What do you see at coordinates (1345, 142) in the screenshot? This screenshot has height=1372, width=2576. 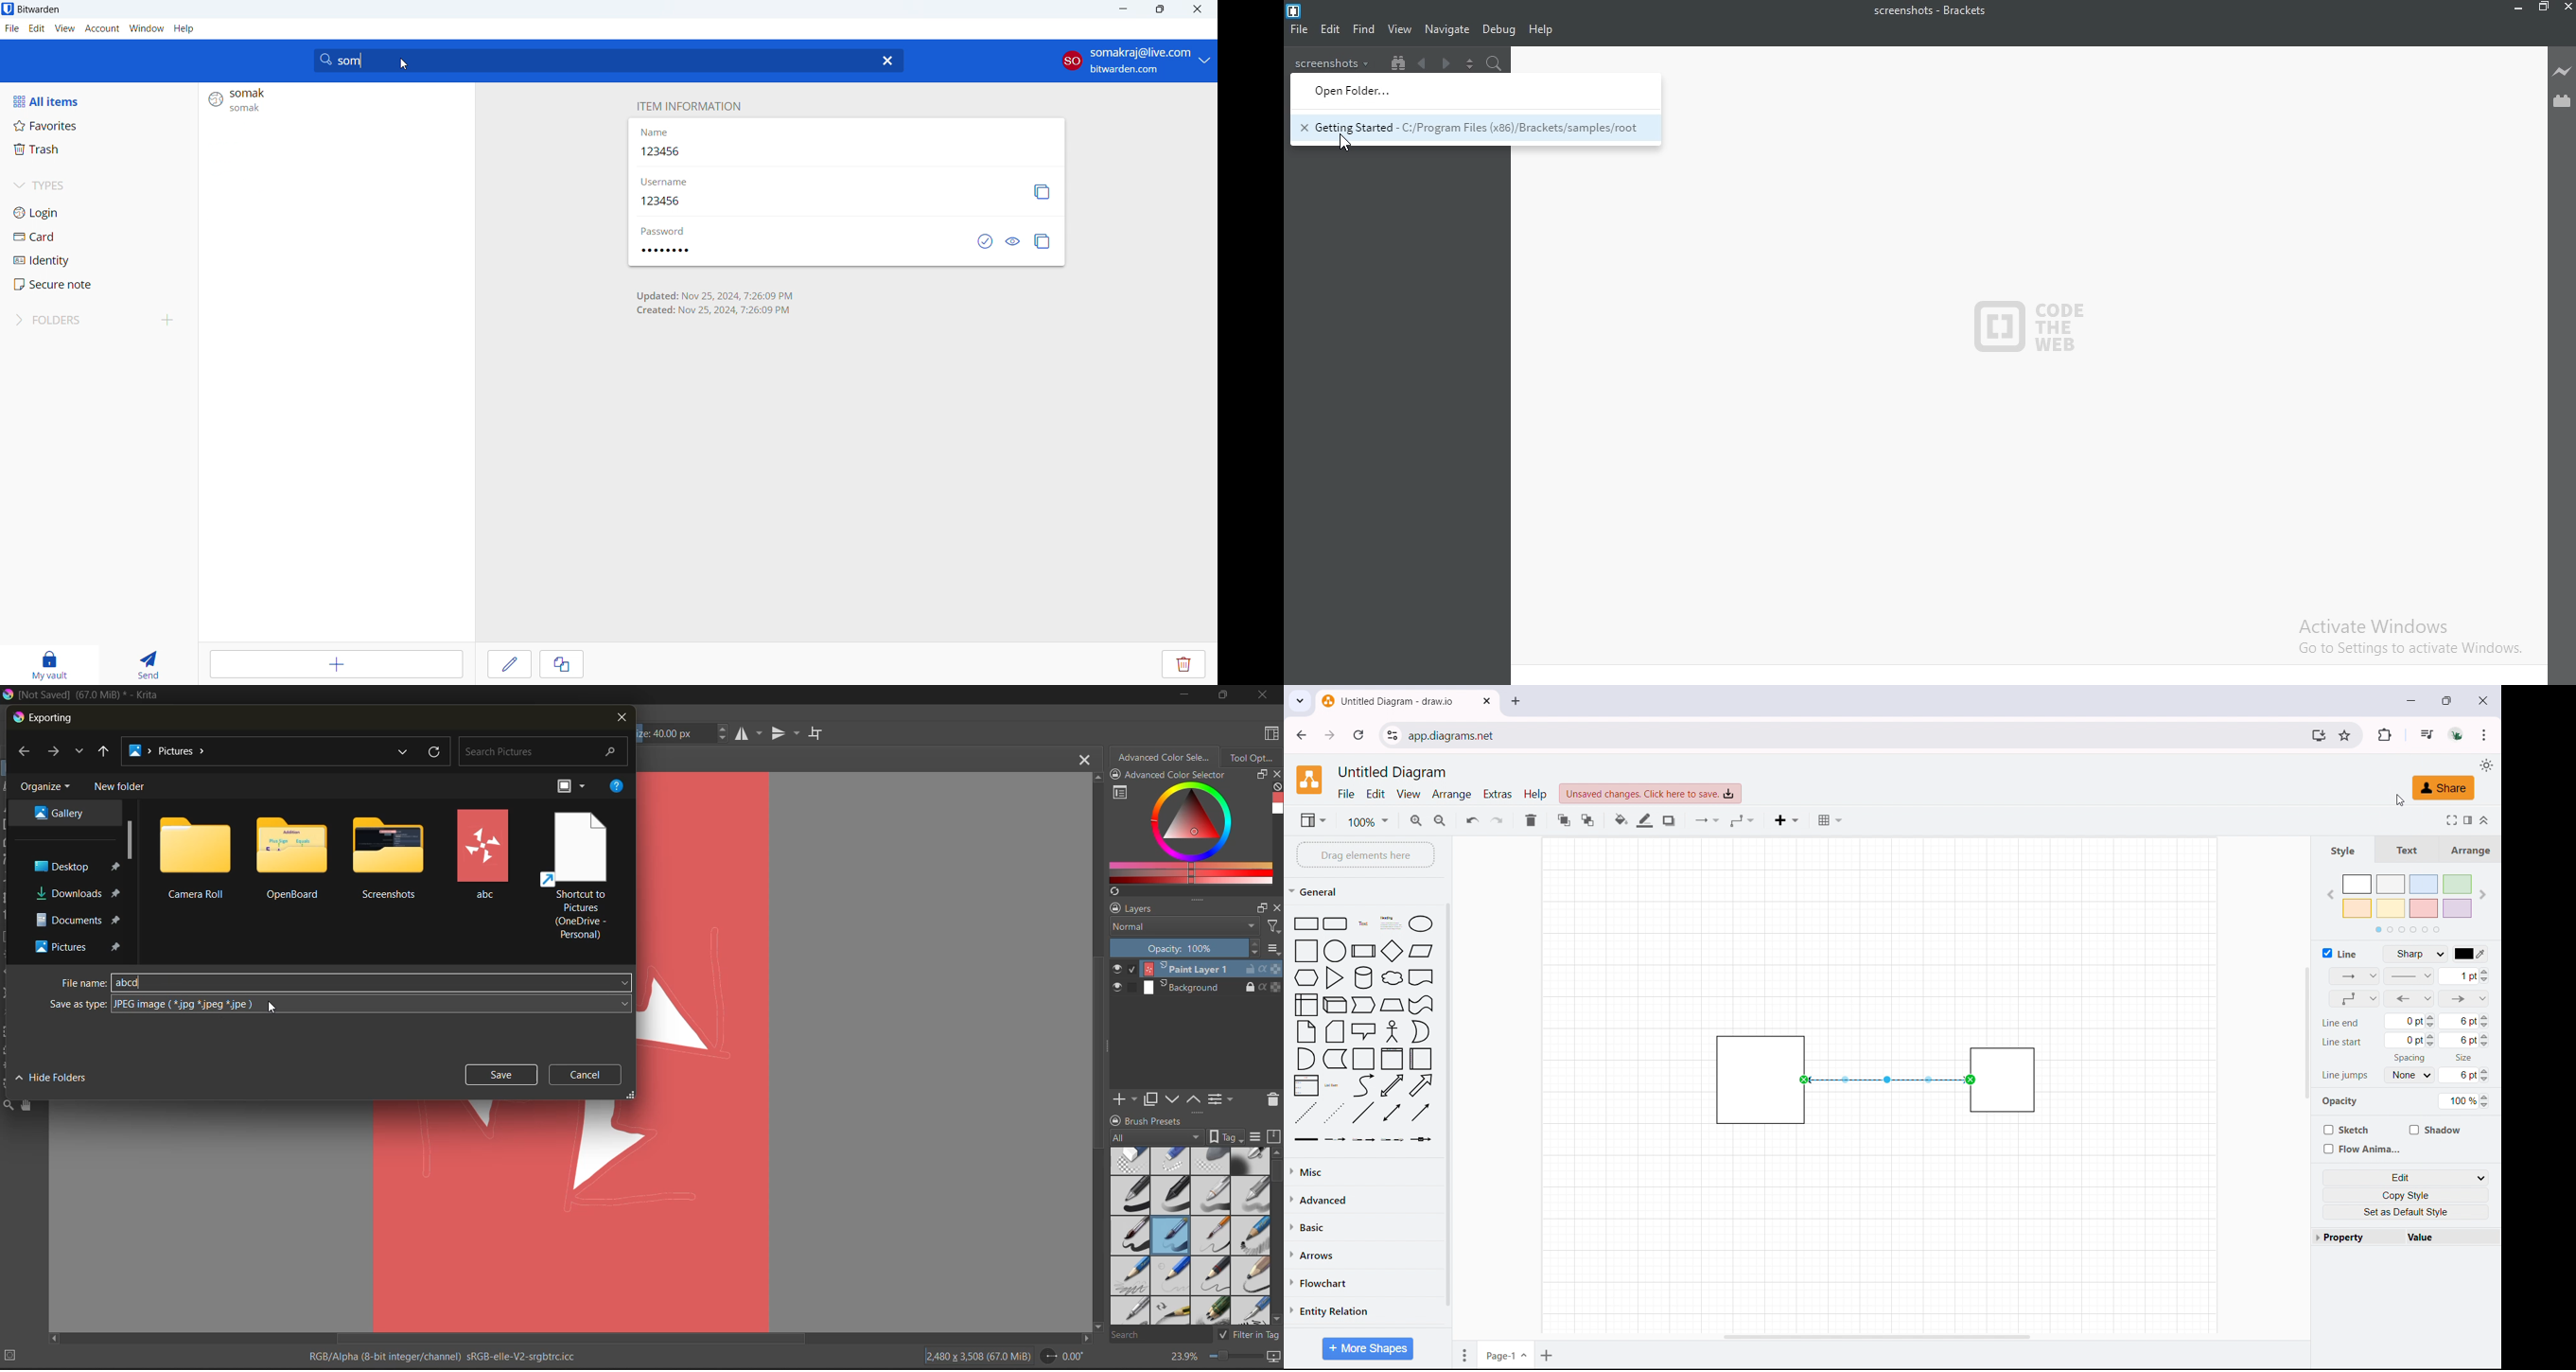 I see `cursor` at bounding box center [1345, 142].